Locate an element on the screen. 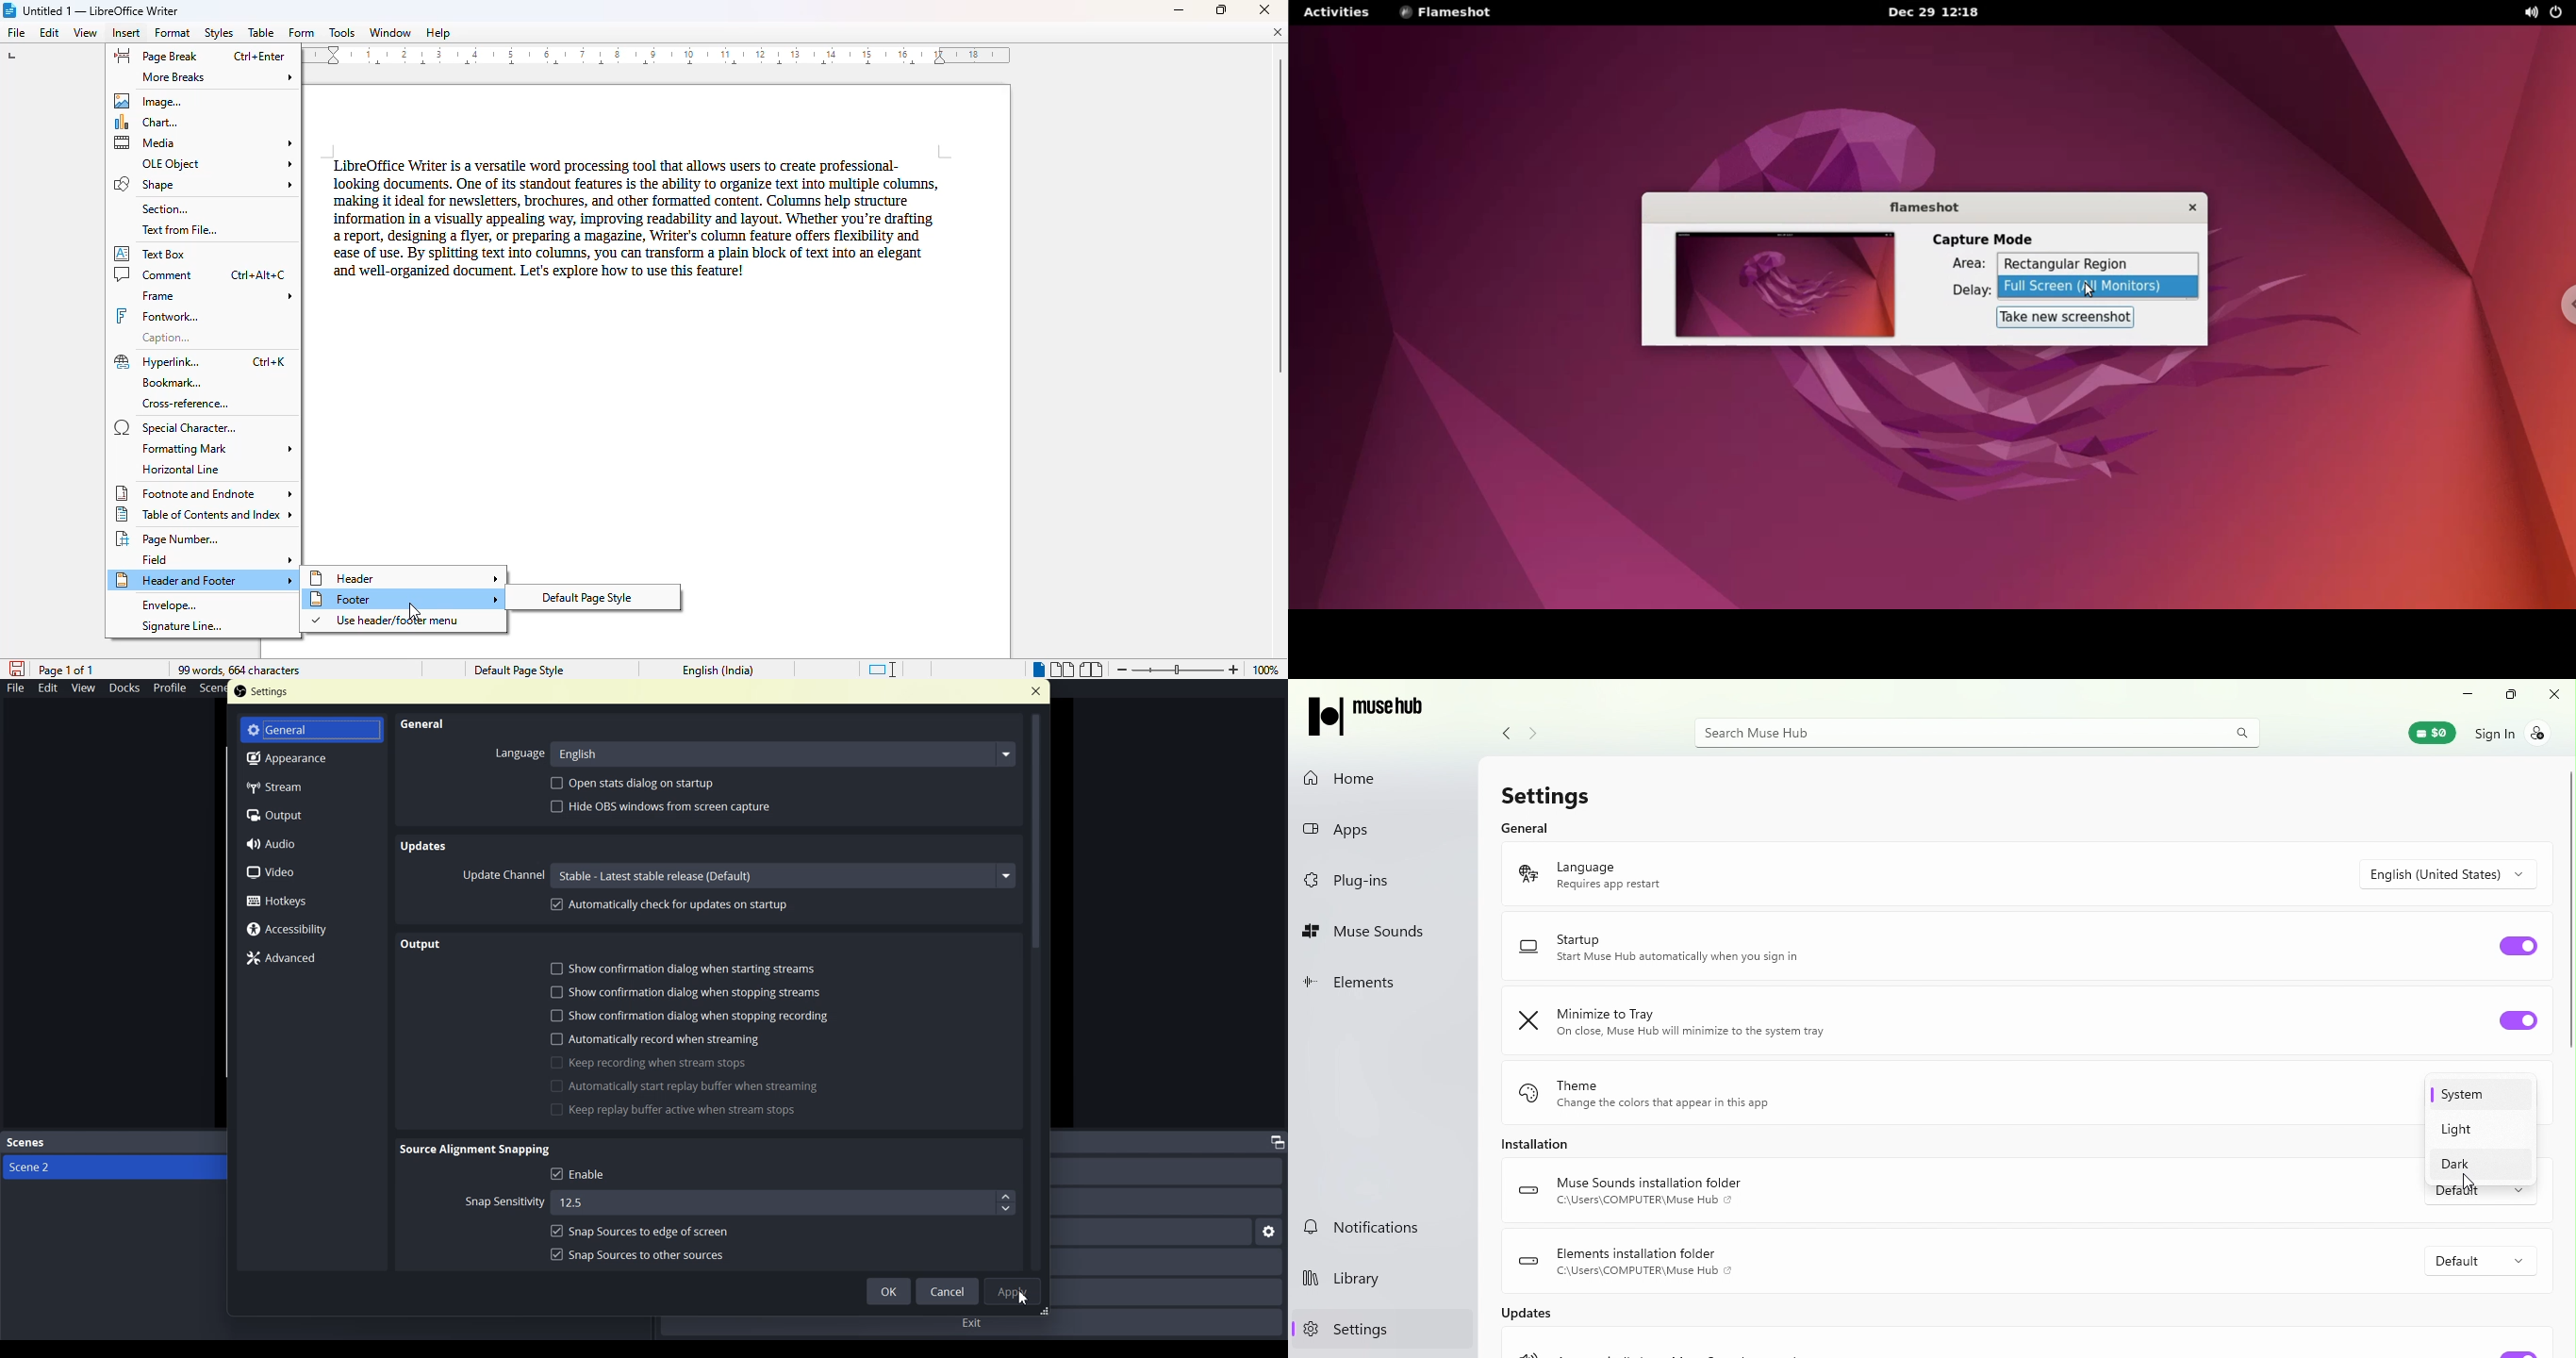 This screenshot has width=2576, height=1372. Audio  is located at coordinates (312, 842).